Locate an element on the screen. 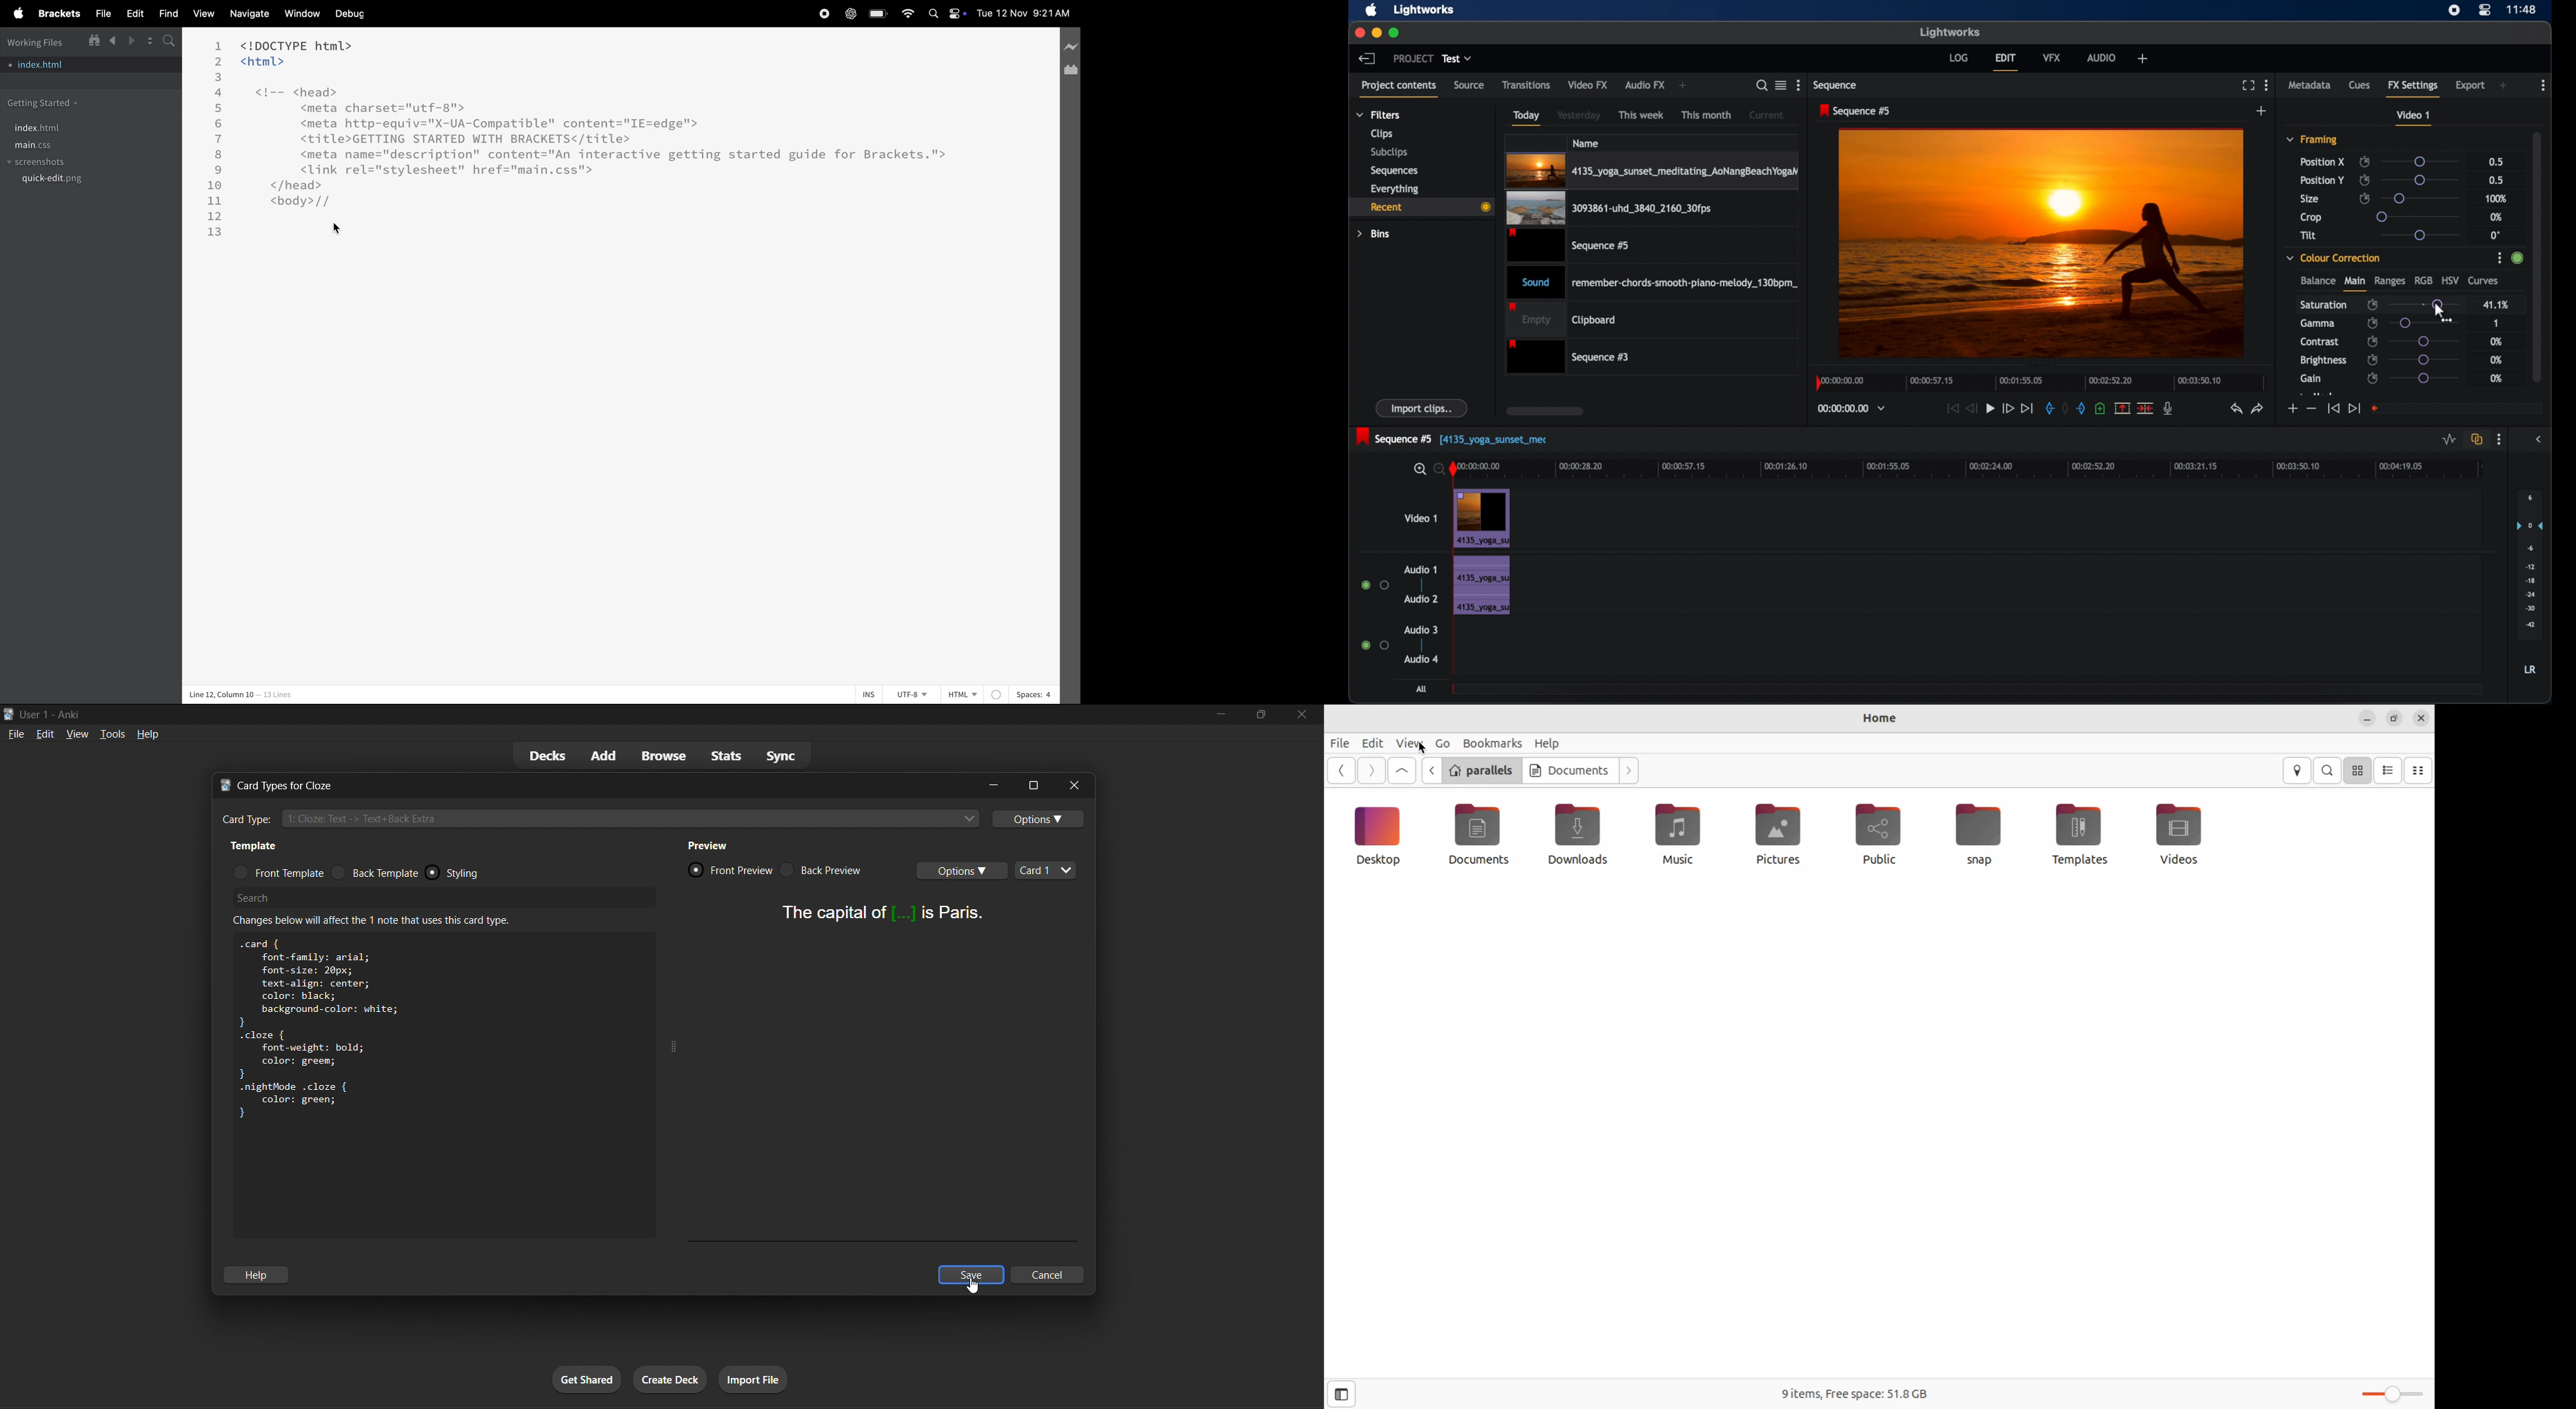 The height and width of the screenshot is (1428, 2576). color attribute is located at coordinates (305, 1100).